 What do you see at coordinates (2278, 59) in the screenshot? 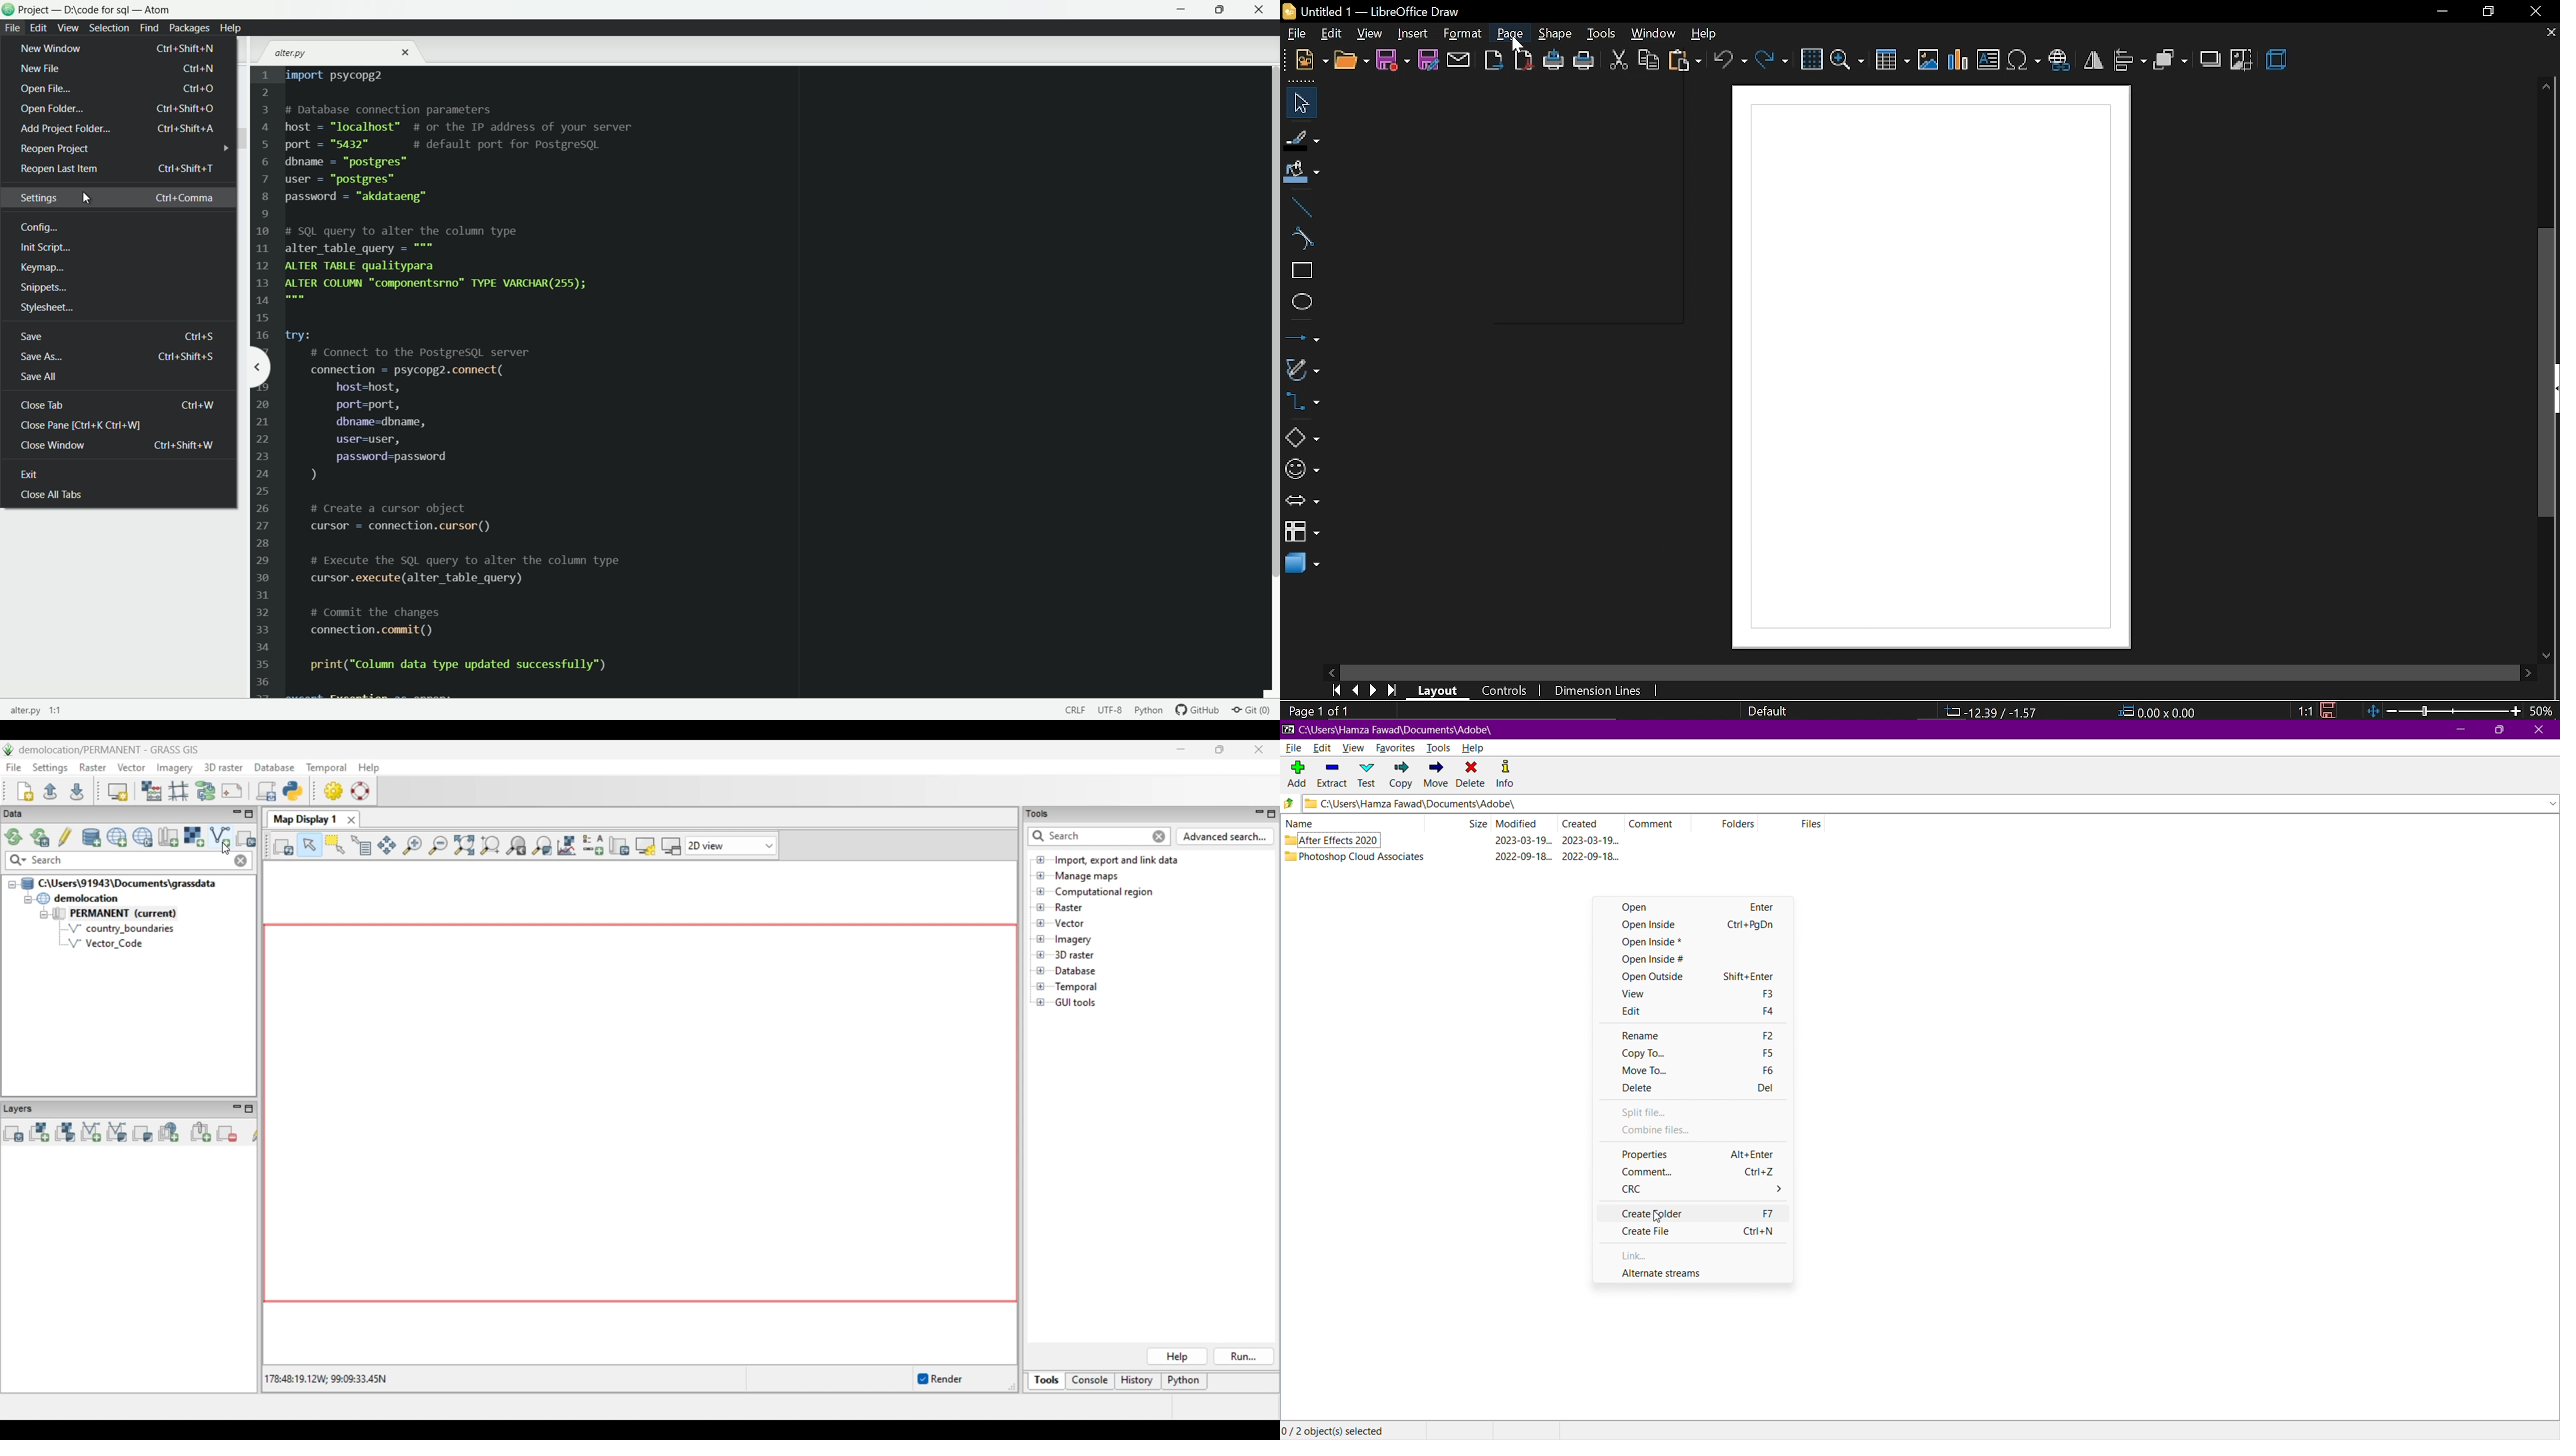
I see `3d effect` at bounding box center [2278, 59].